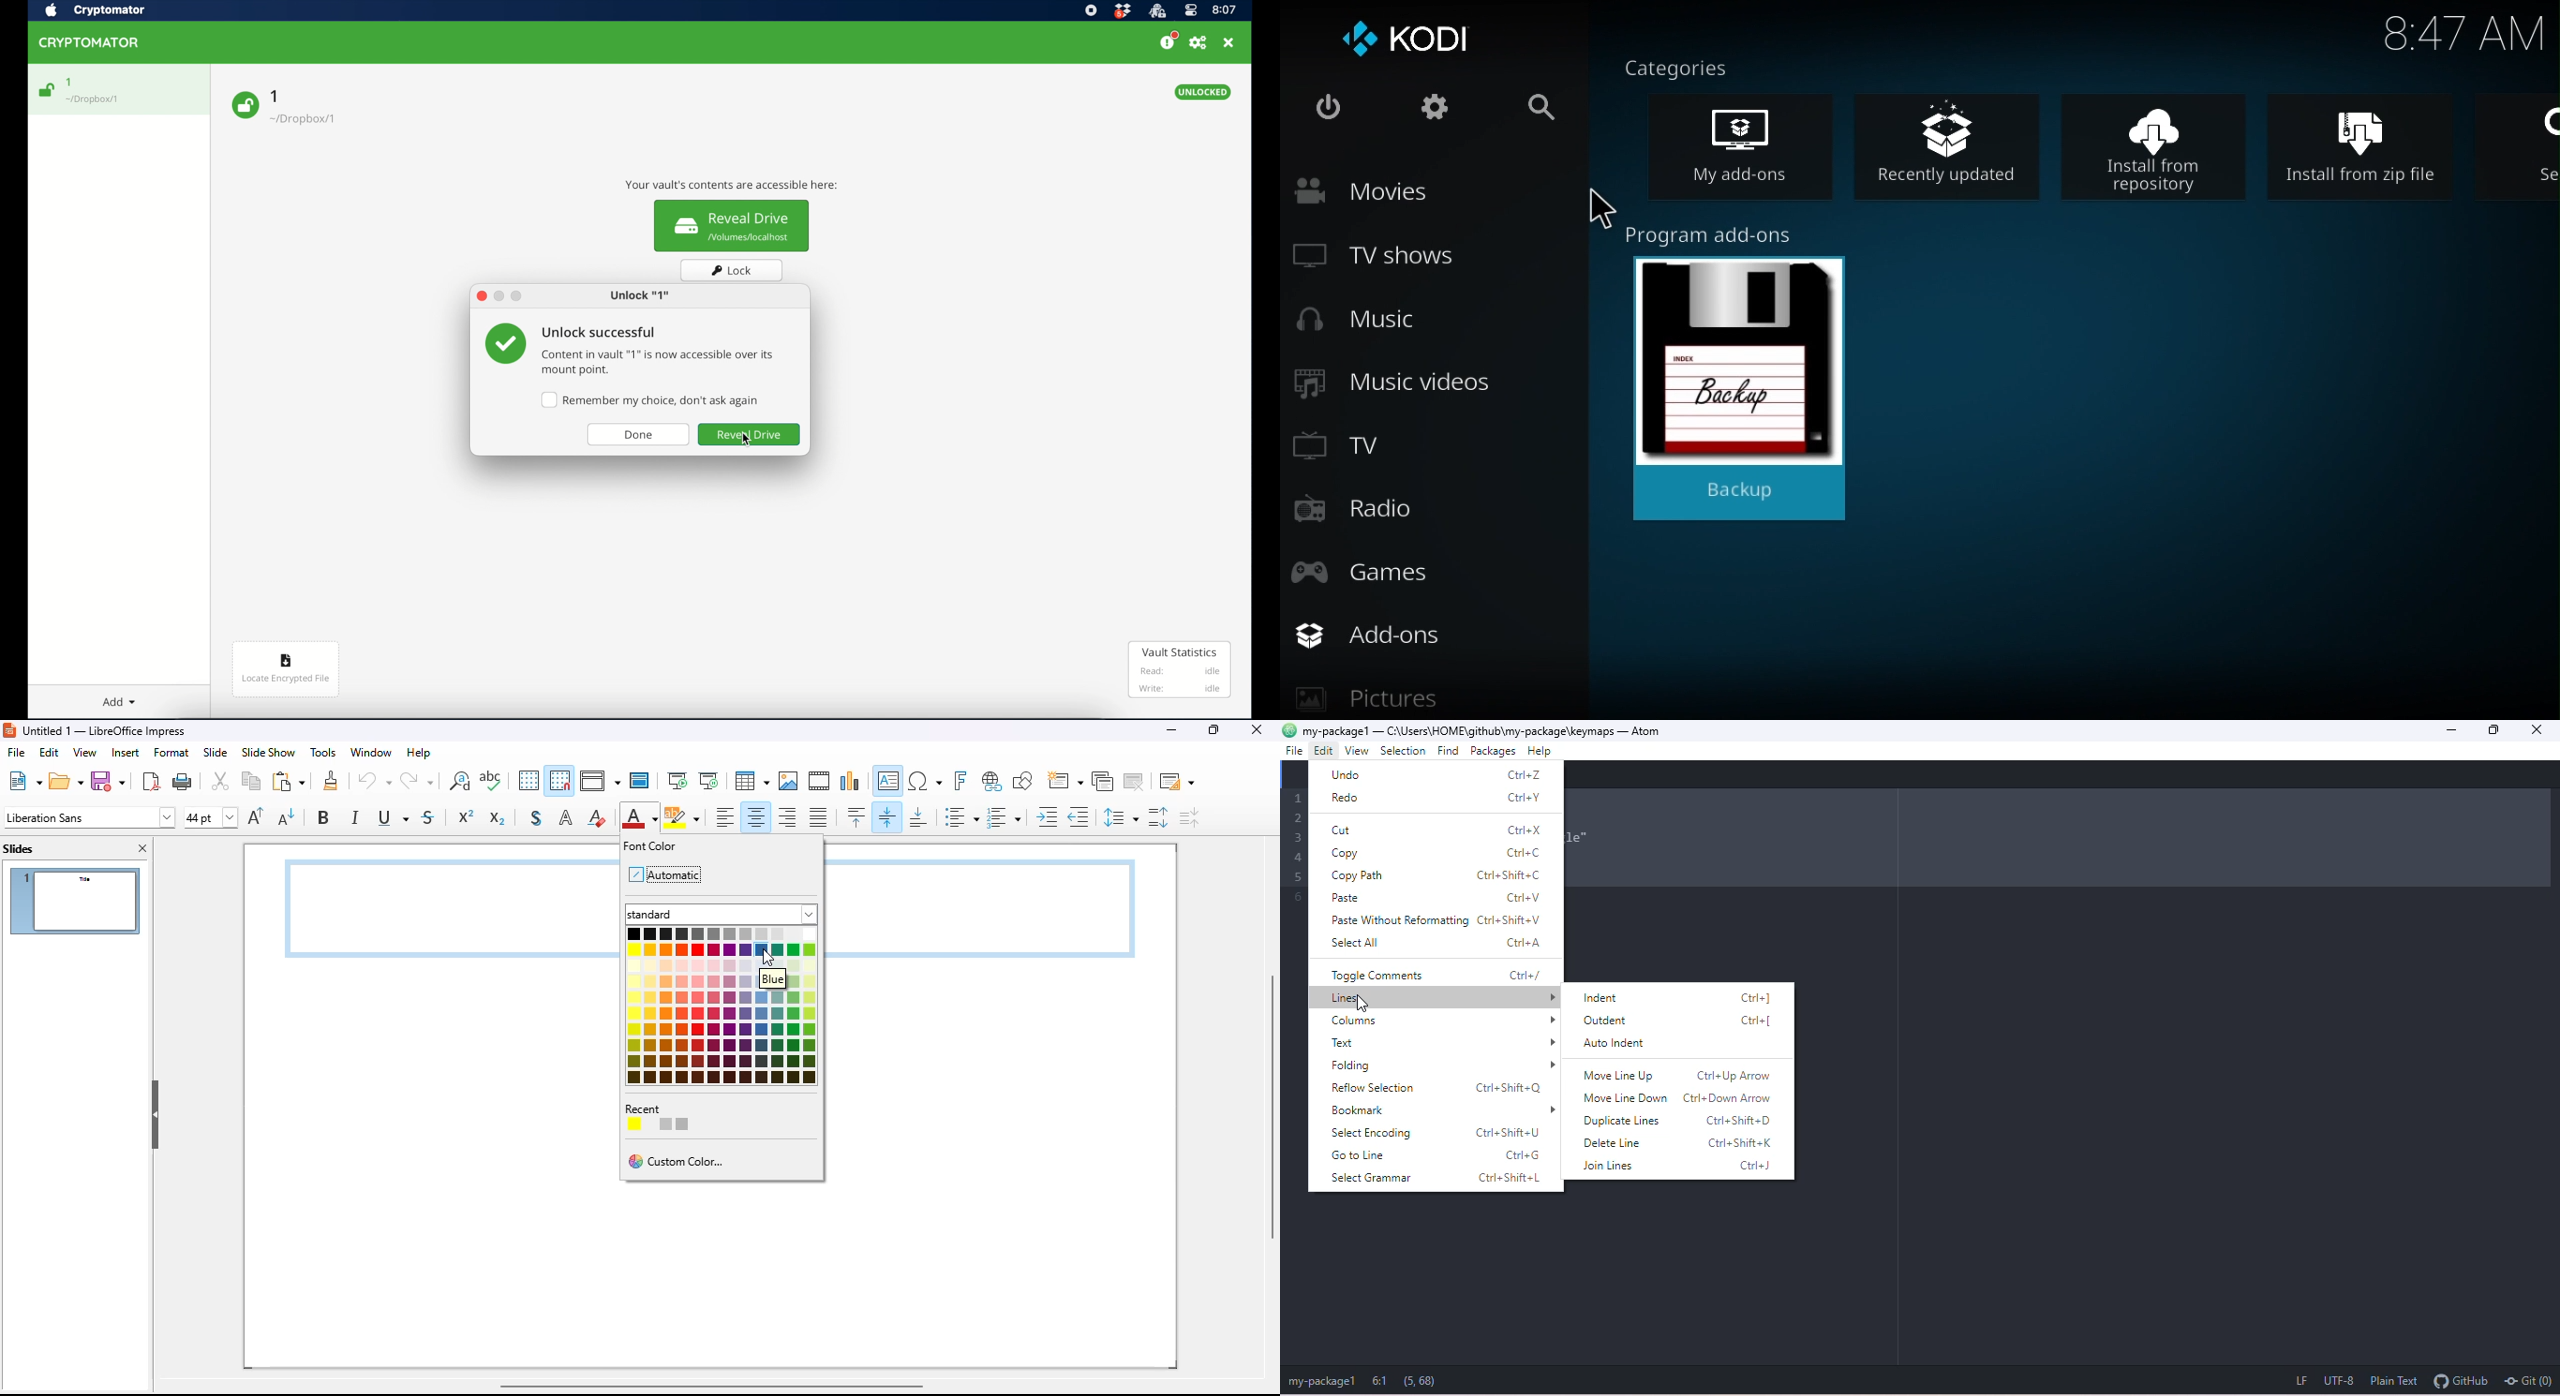  Describe the element at coordinates (393, 818) in the screenshot. I see `underline` at that location.